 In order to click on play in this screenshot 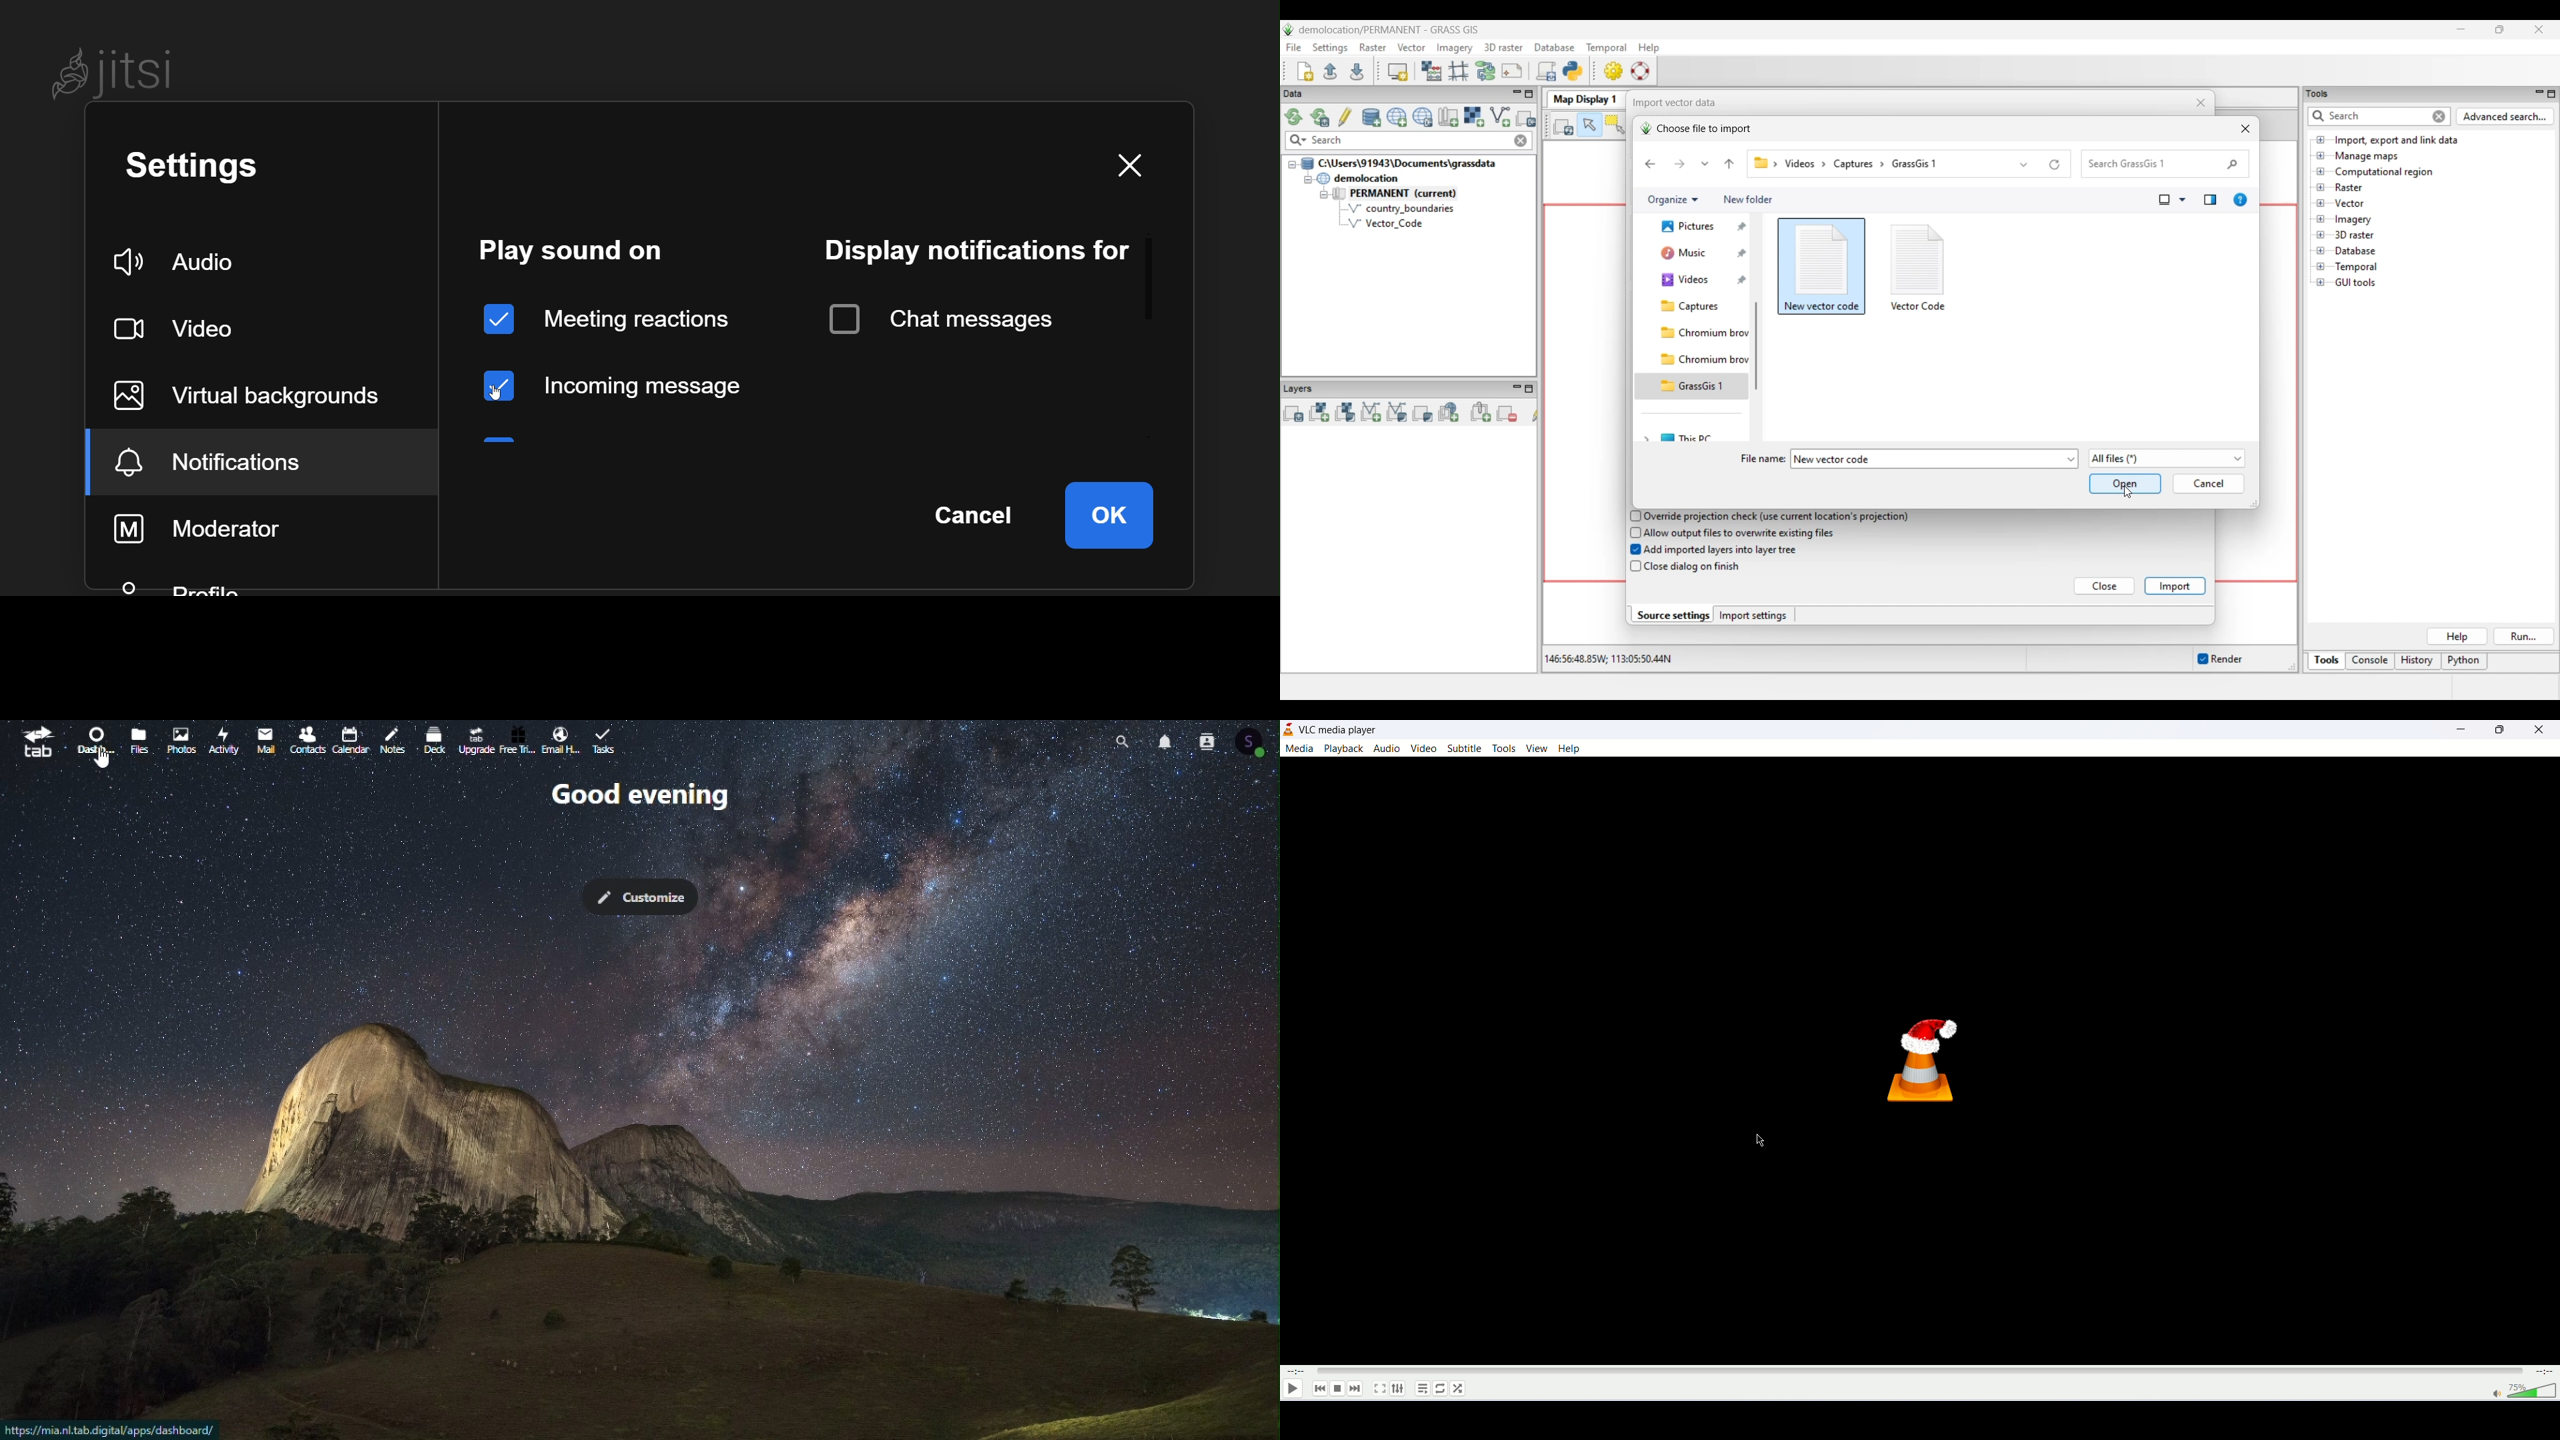, I will do `click(1292, 1390)`.